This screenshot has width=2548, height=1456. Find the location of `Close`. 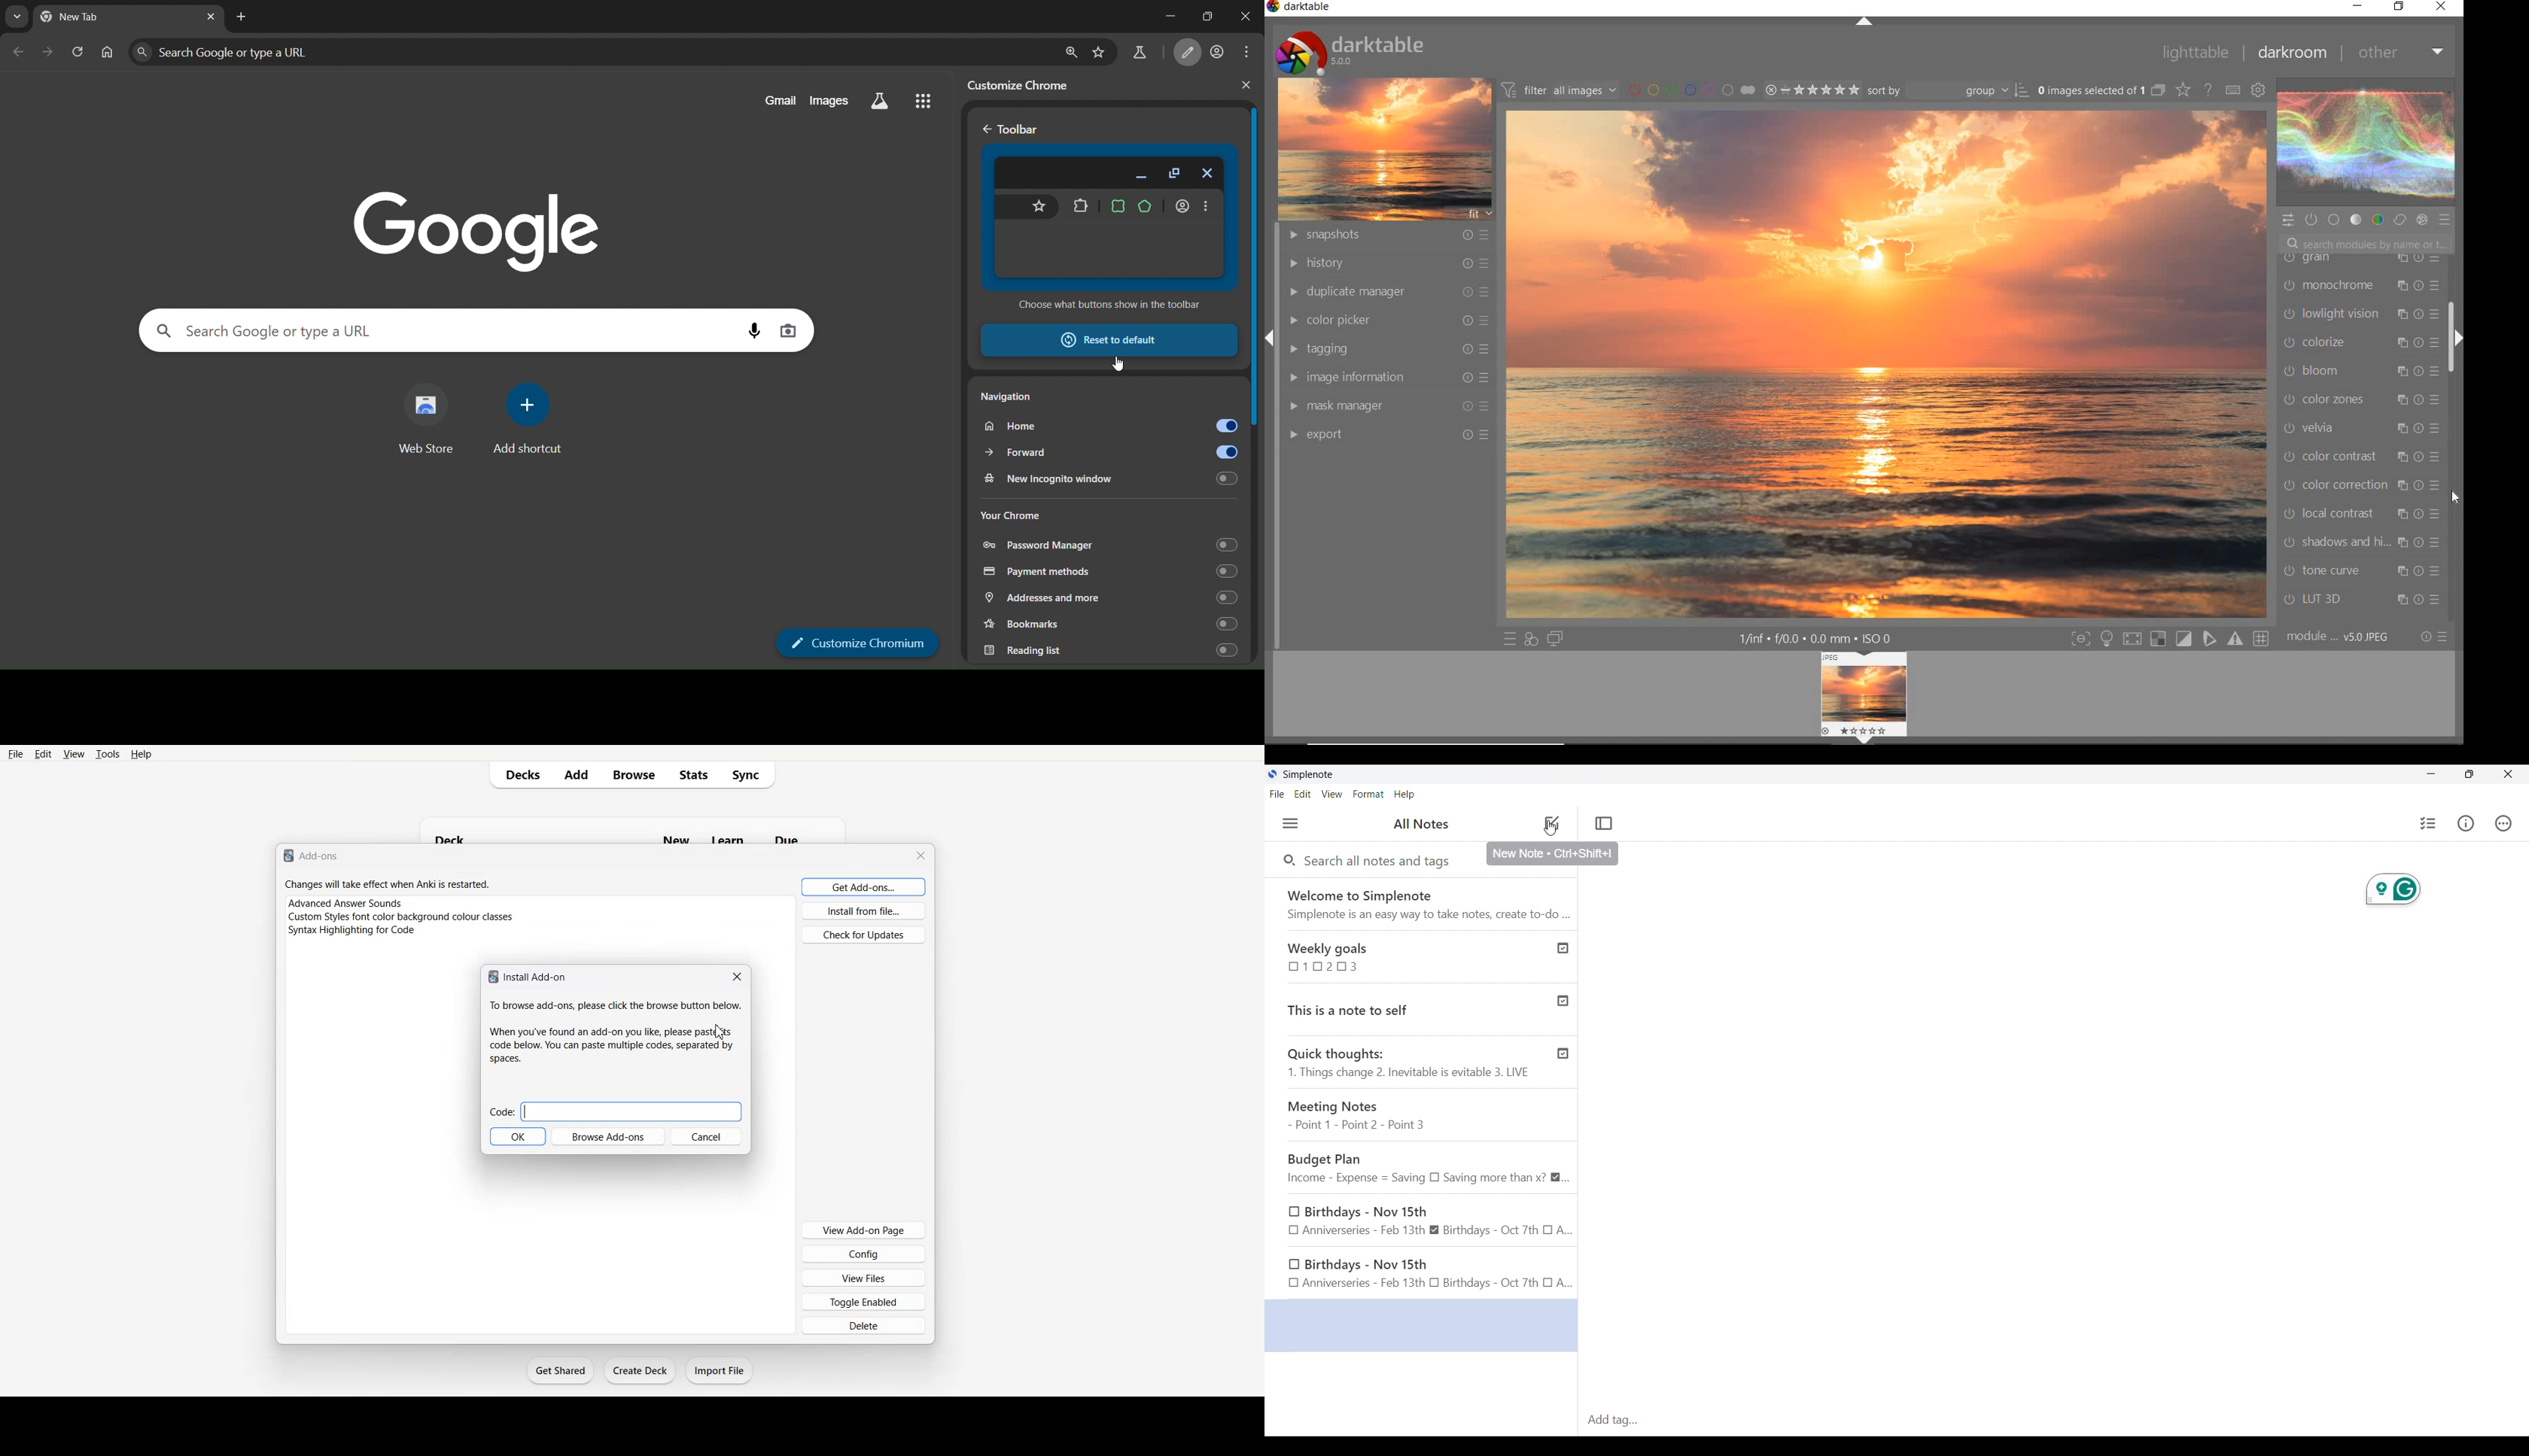

Close is located at coordinates (735, 977).